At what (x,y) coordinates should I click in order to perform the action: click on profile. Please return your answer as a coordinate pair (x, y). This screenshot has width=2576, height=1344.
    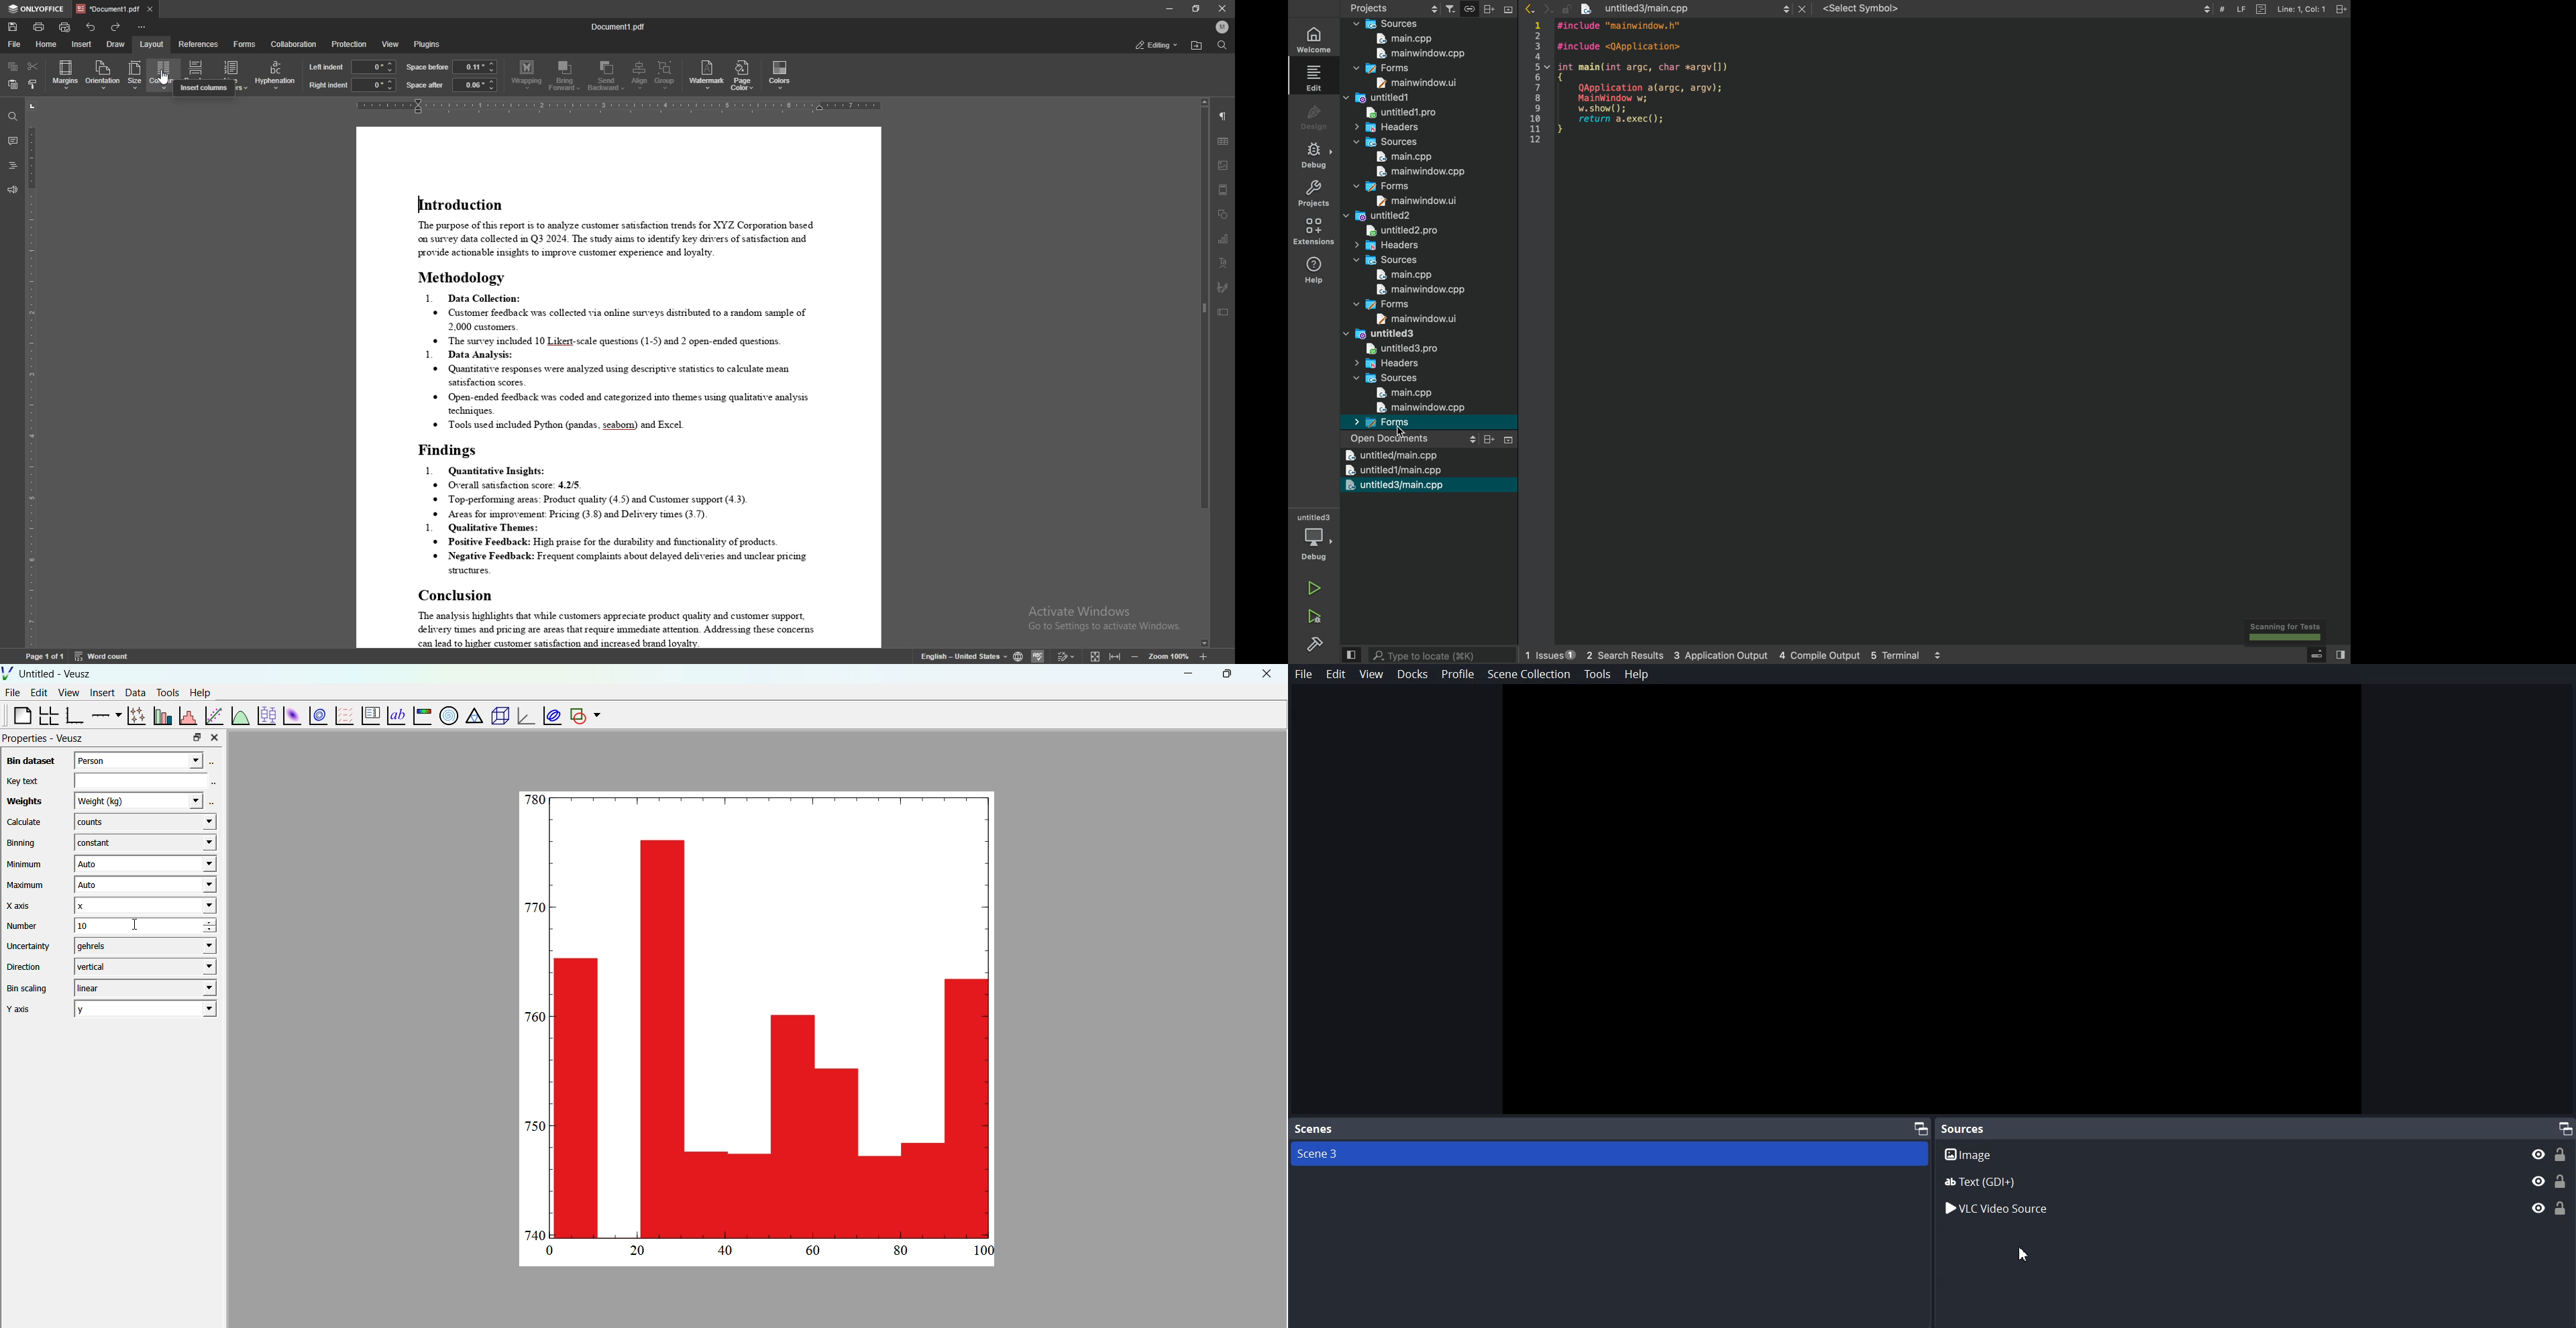
    Looking at the image, I should click on (1223, 26).